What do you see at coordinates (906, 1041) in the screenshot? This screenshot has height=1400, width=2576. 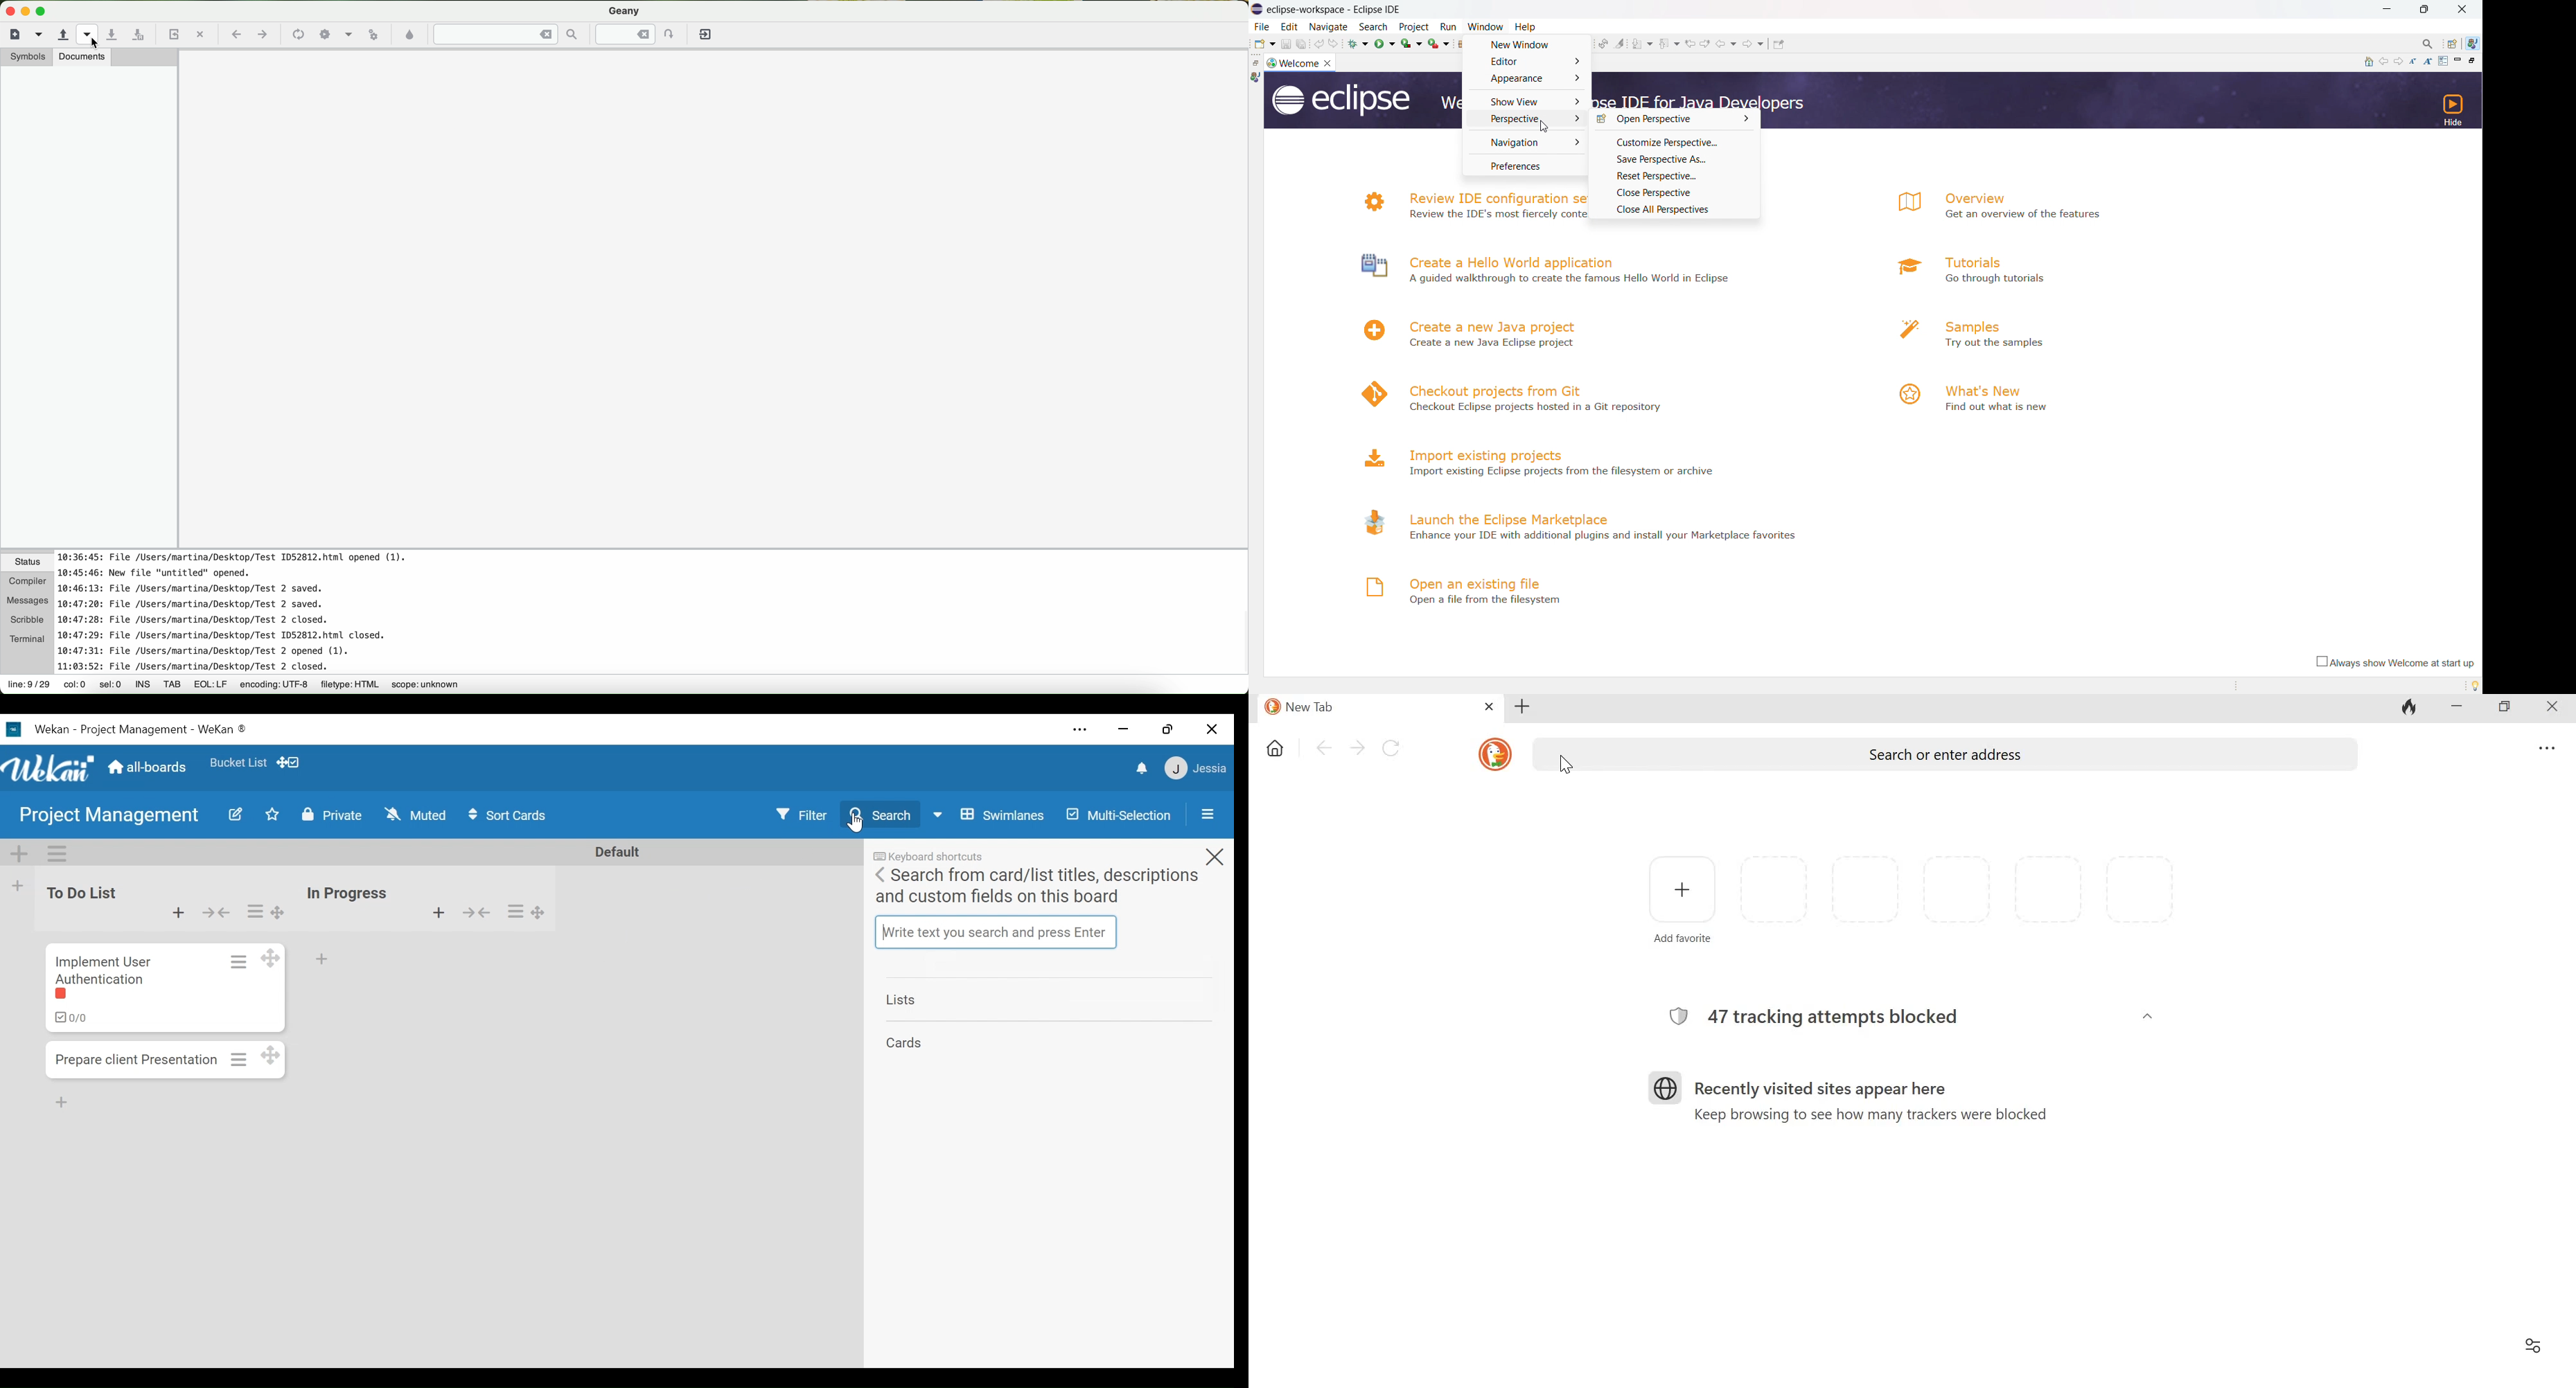 I see `Card` at bounding box center [906, 1041].